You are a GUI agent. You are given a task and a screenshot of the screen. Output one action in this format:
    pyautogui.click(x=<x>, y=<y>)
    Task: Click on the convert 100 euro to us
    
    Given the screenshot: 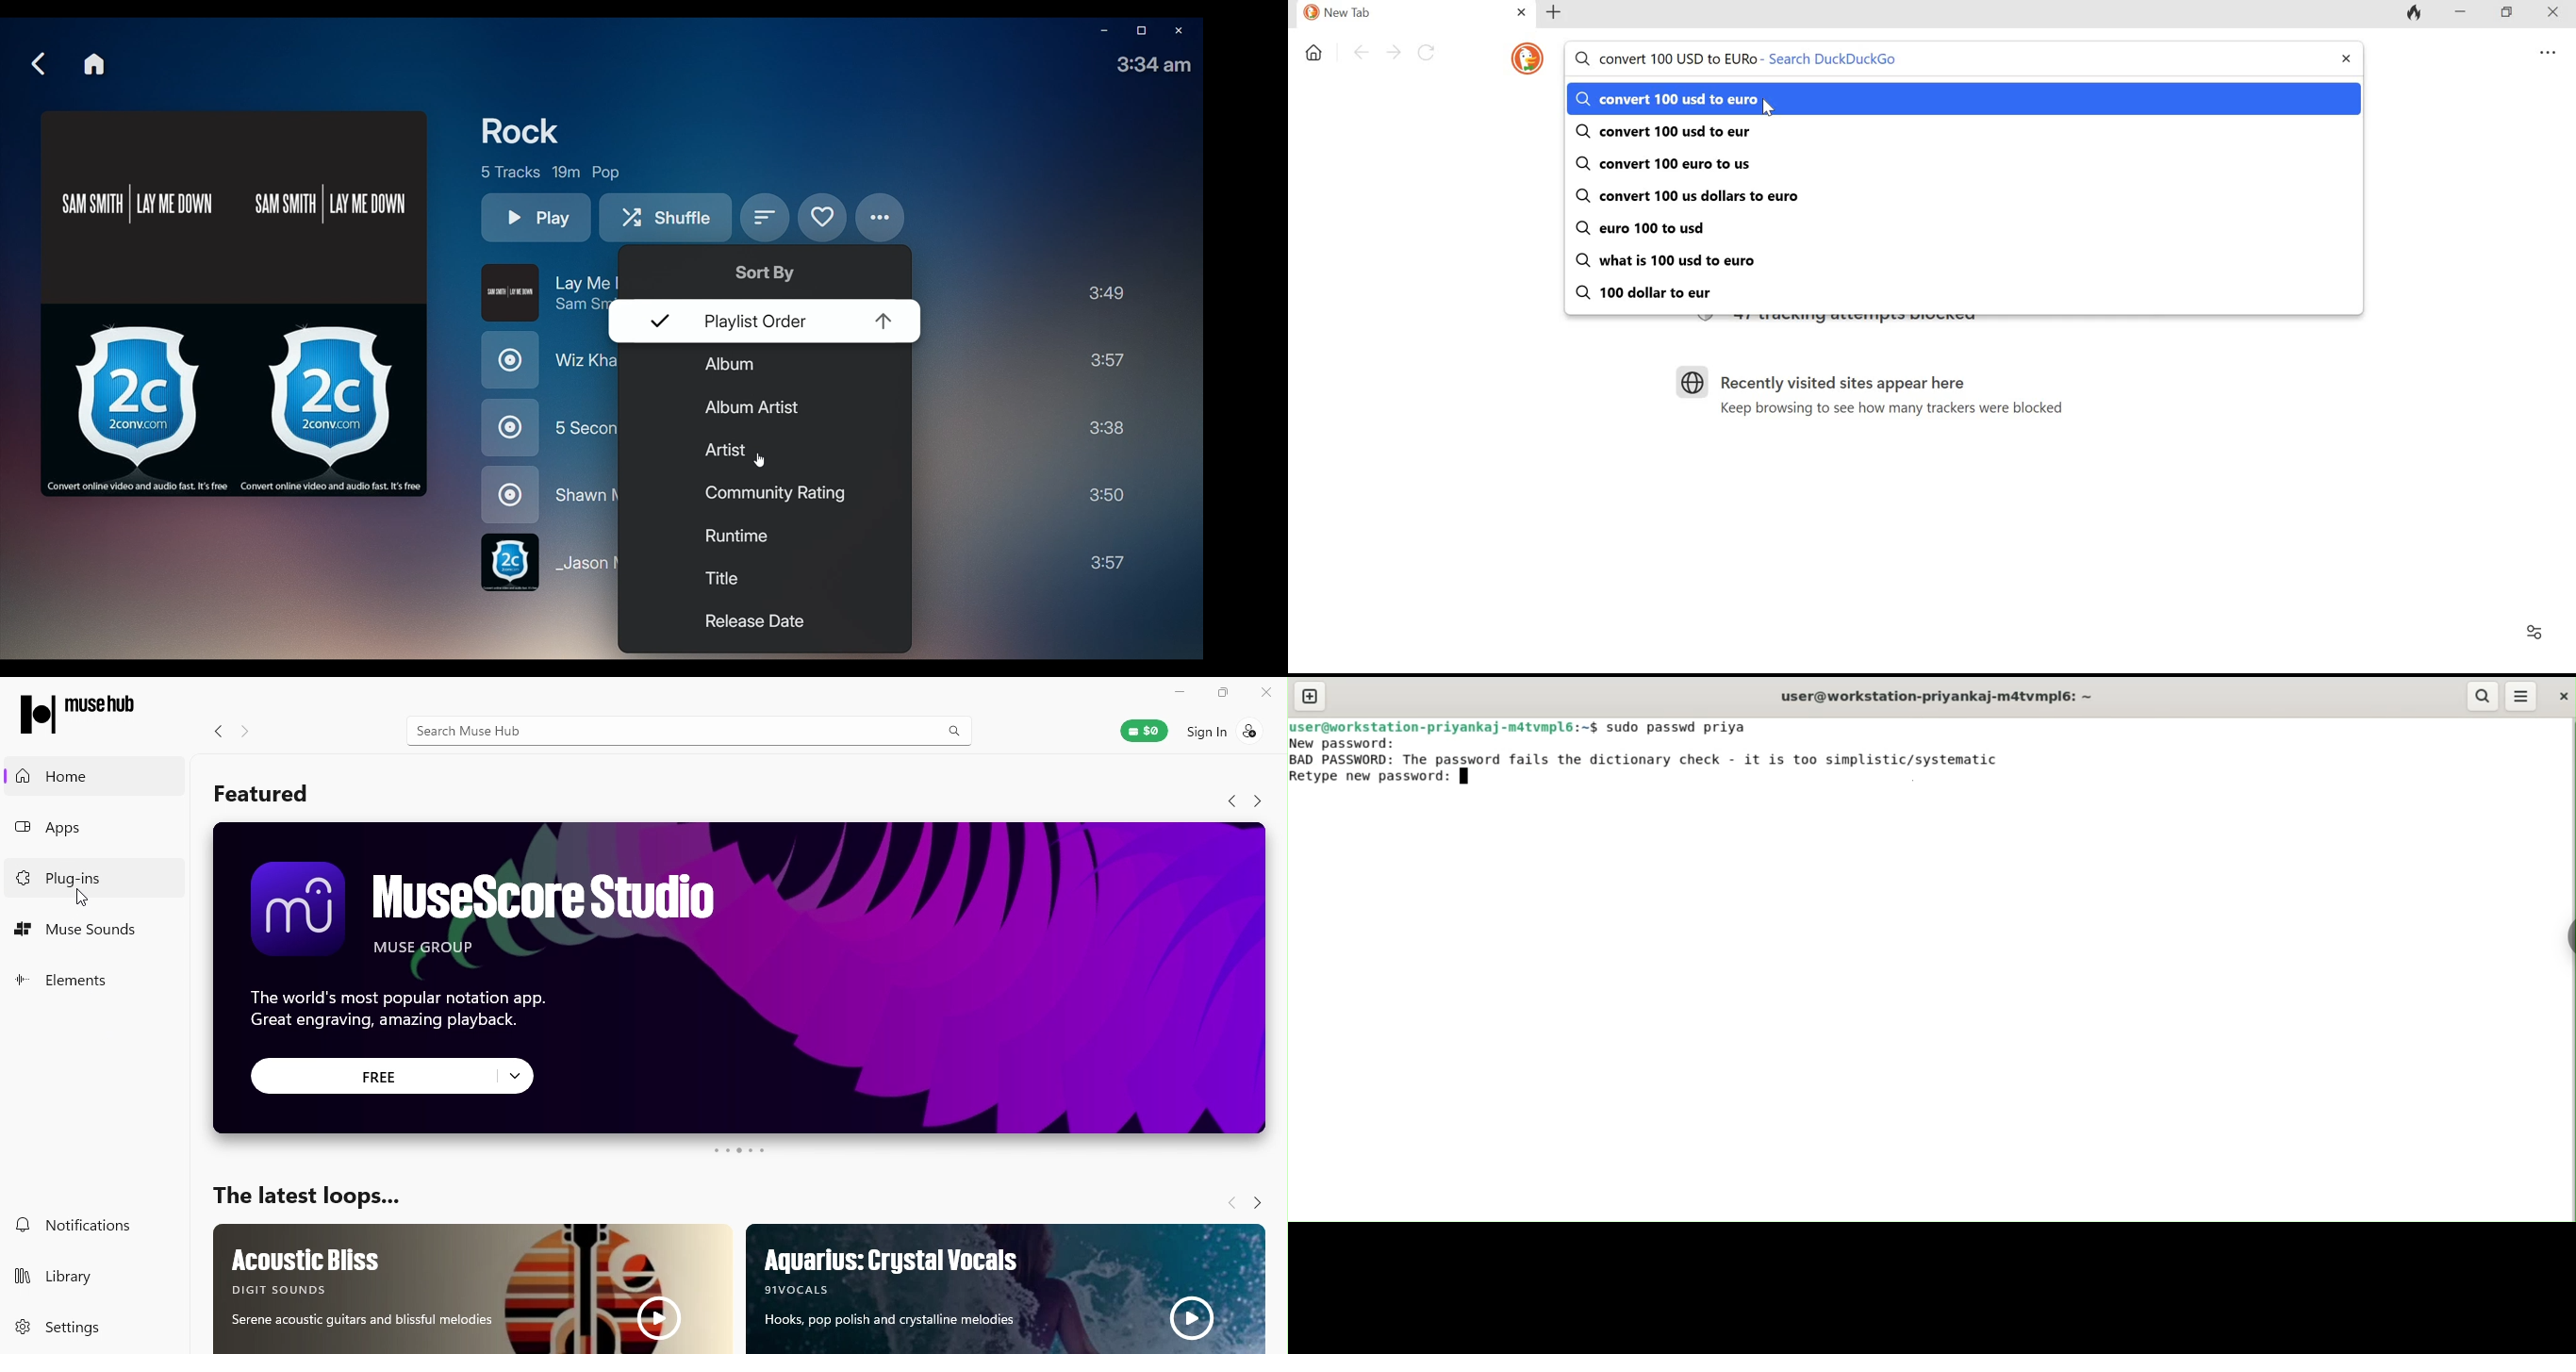 What is the action you would take?
    pyautogui.click(x=1663, y=163)
    